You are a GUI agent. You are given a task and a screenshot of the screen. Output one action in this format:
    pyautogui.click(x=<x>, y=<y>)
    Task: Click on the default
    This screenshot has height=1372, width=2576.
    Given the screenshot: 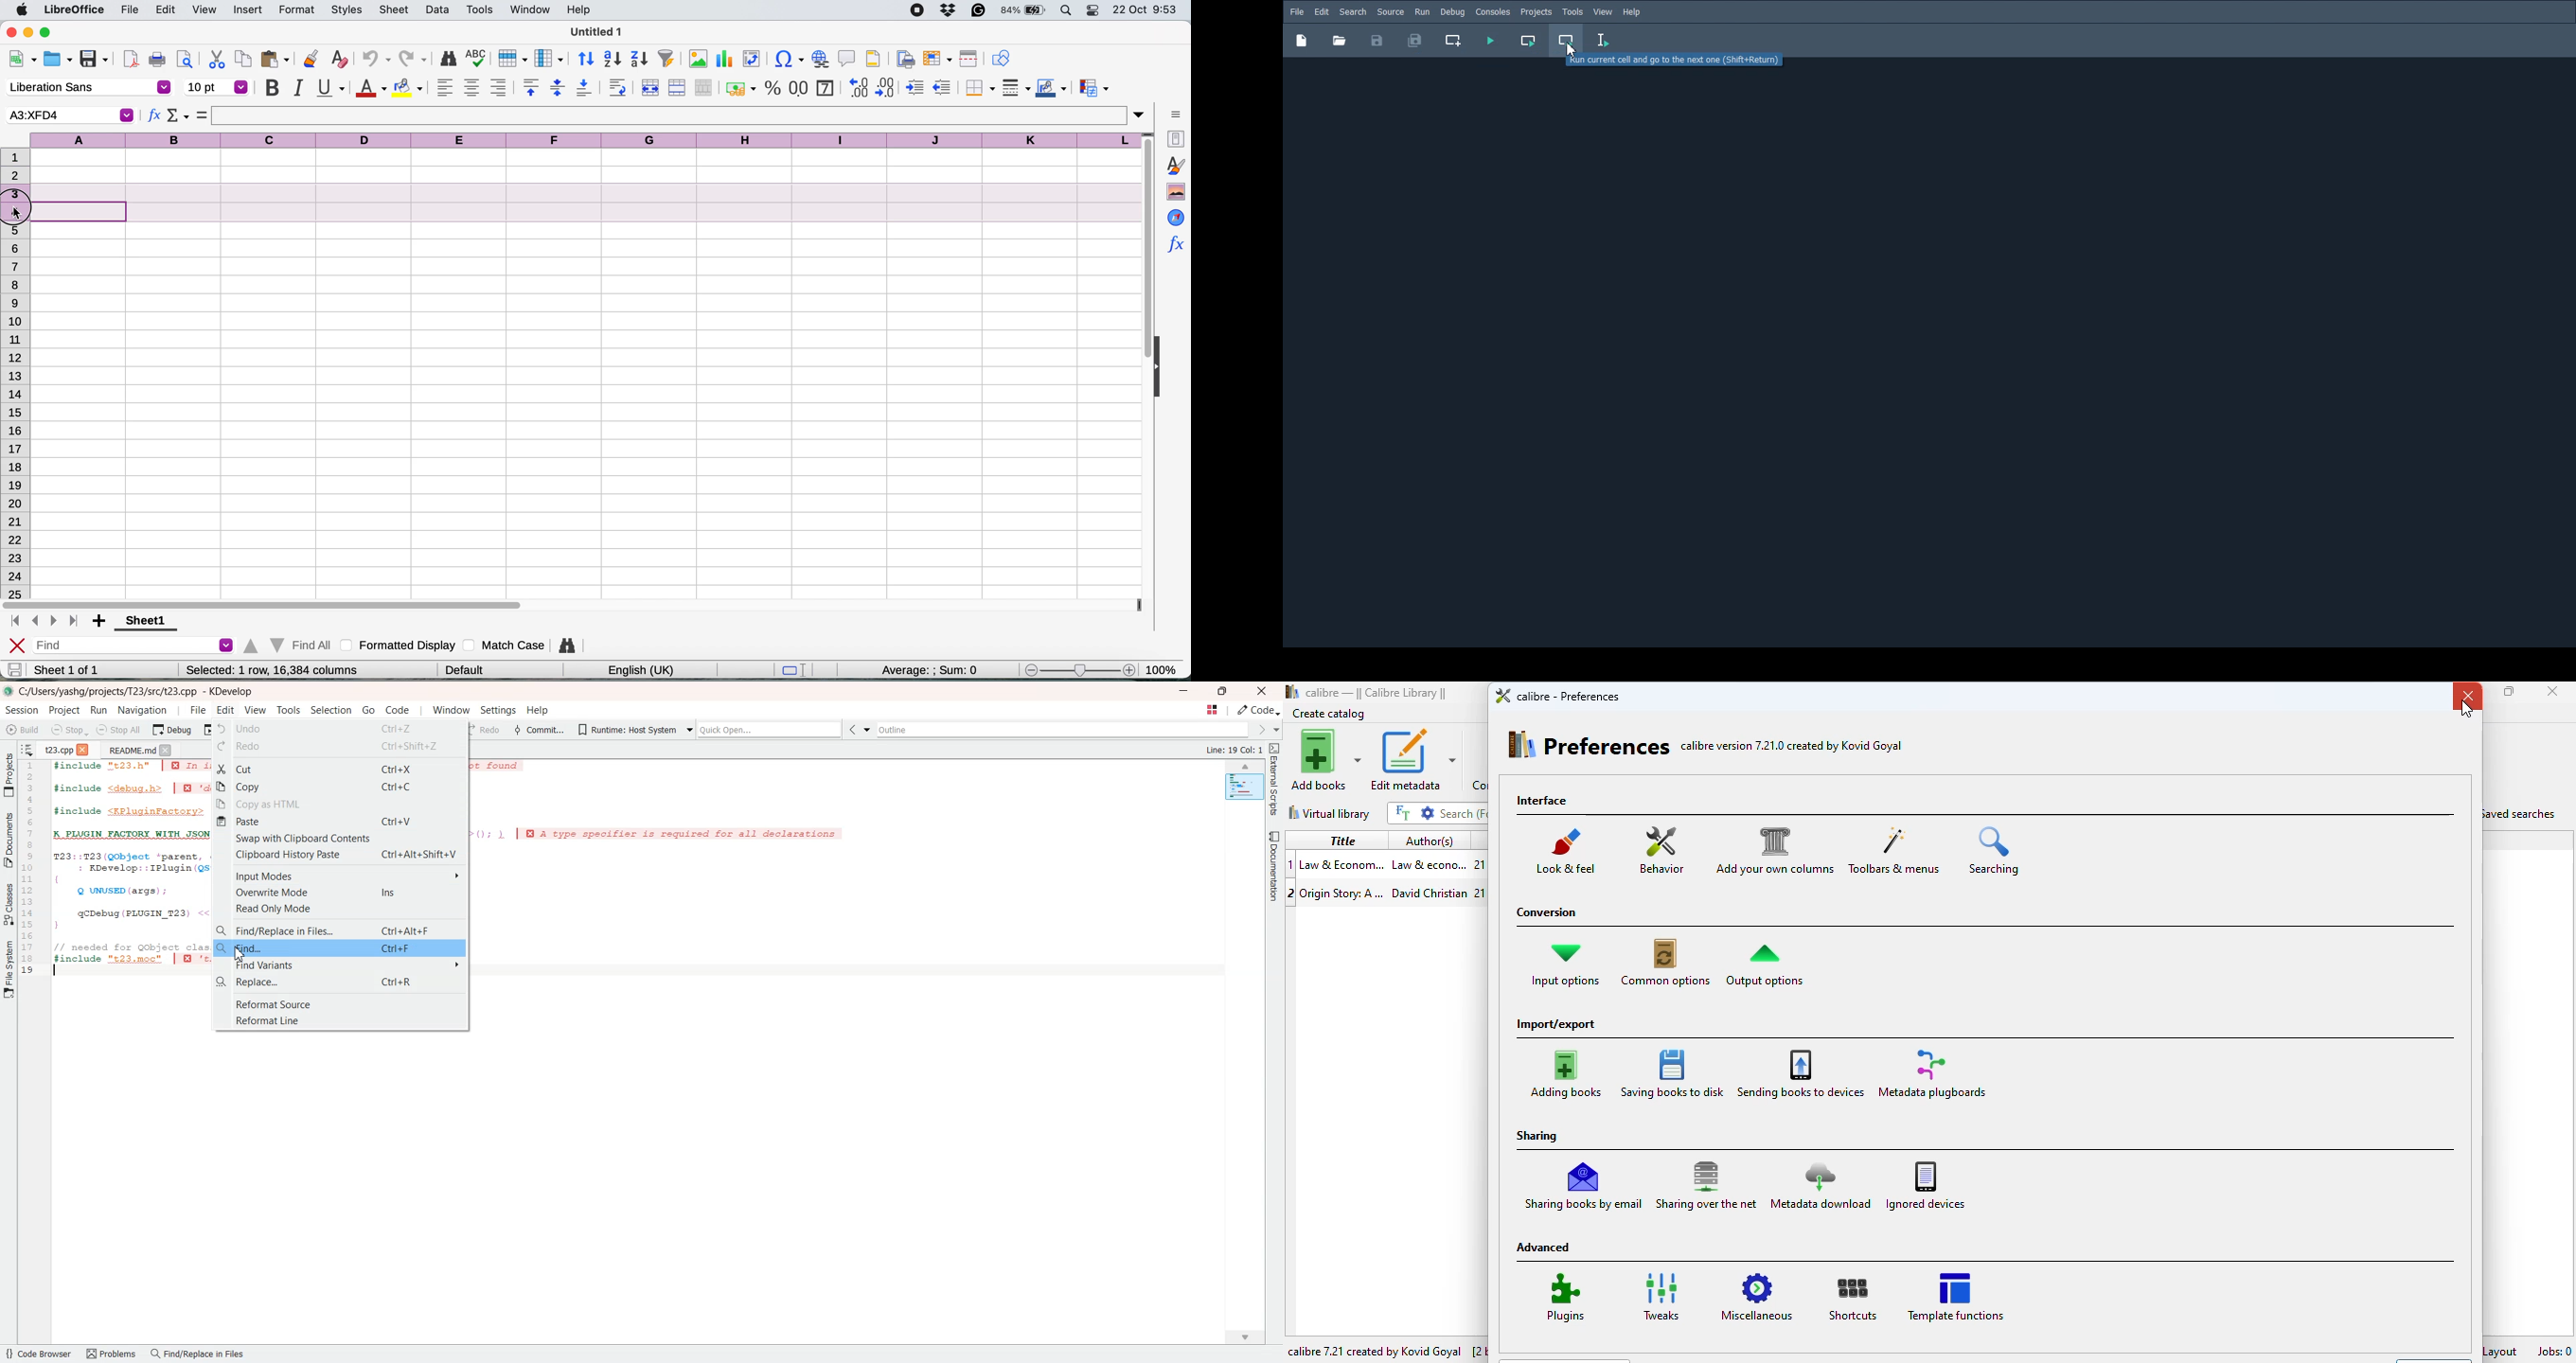 What is the action you would take?
    pyautogui.click(x=468, y=668)
    